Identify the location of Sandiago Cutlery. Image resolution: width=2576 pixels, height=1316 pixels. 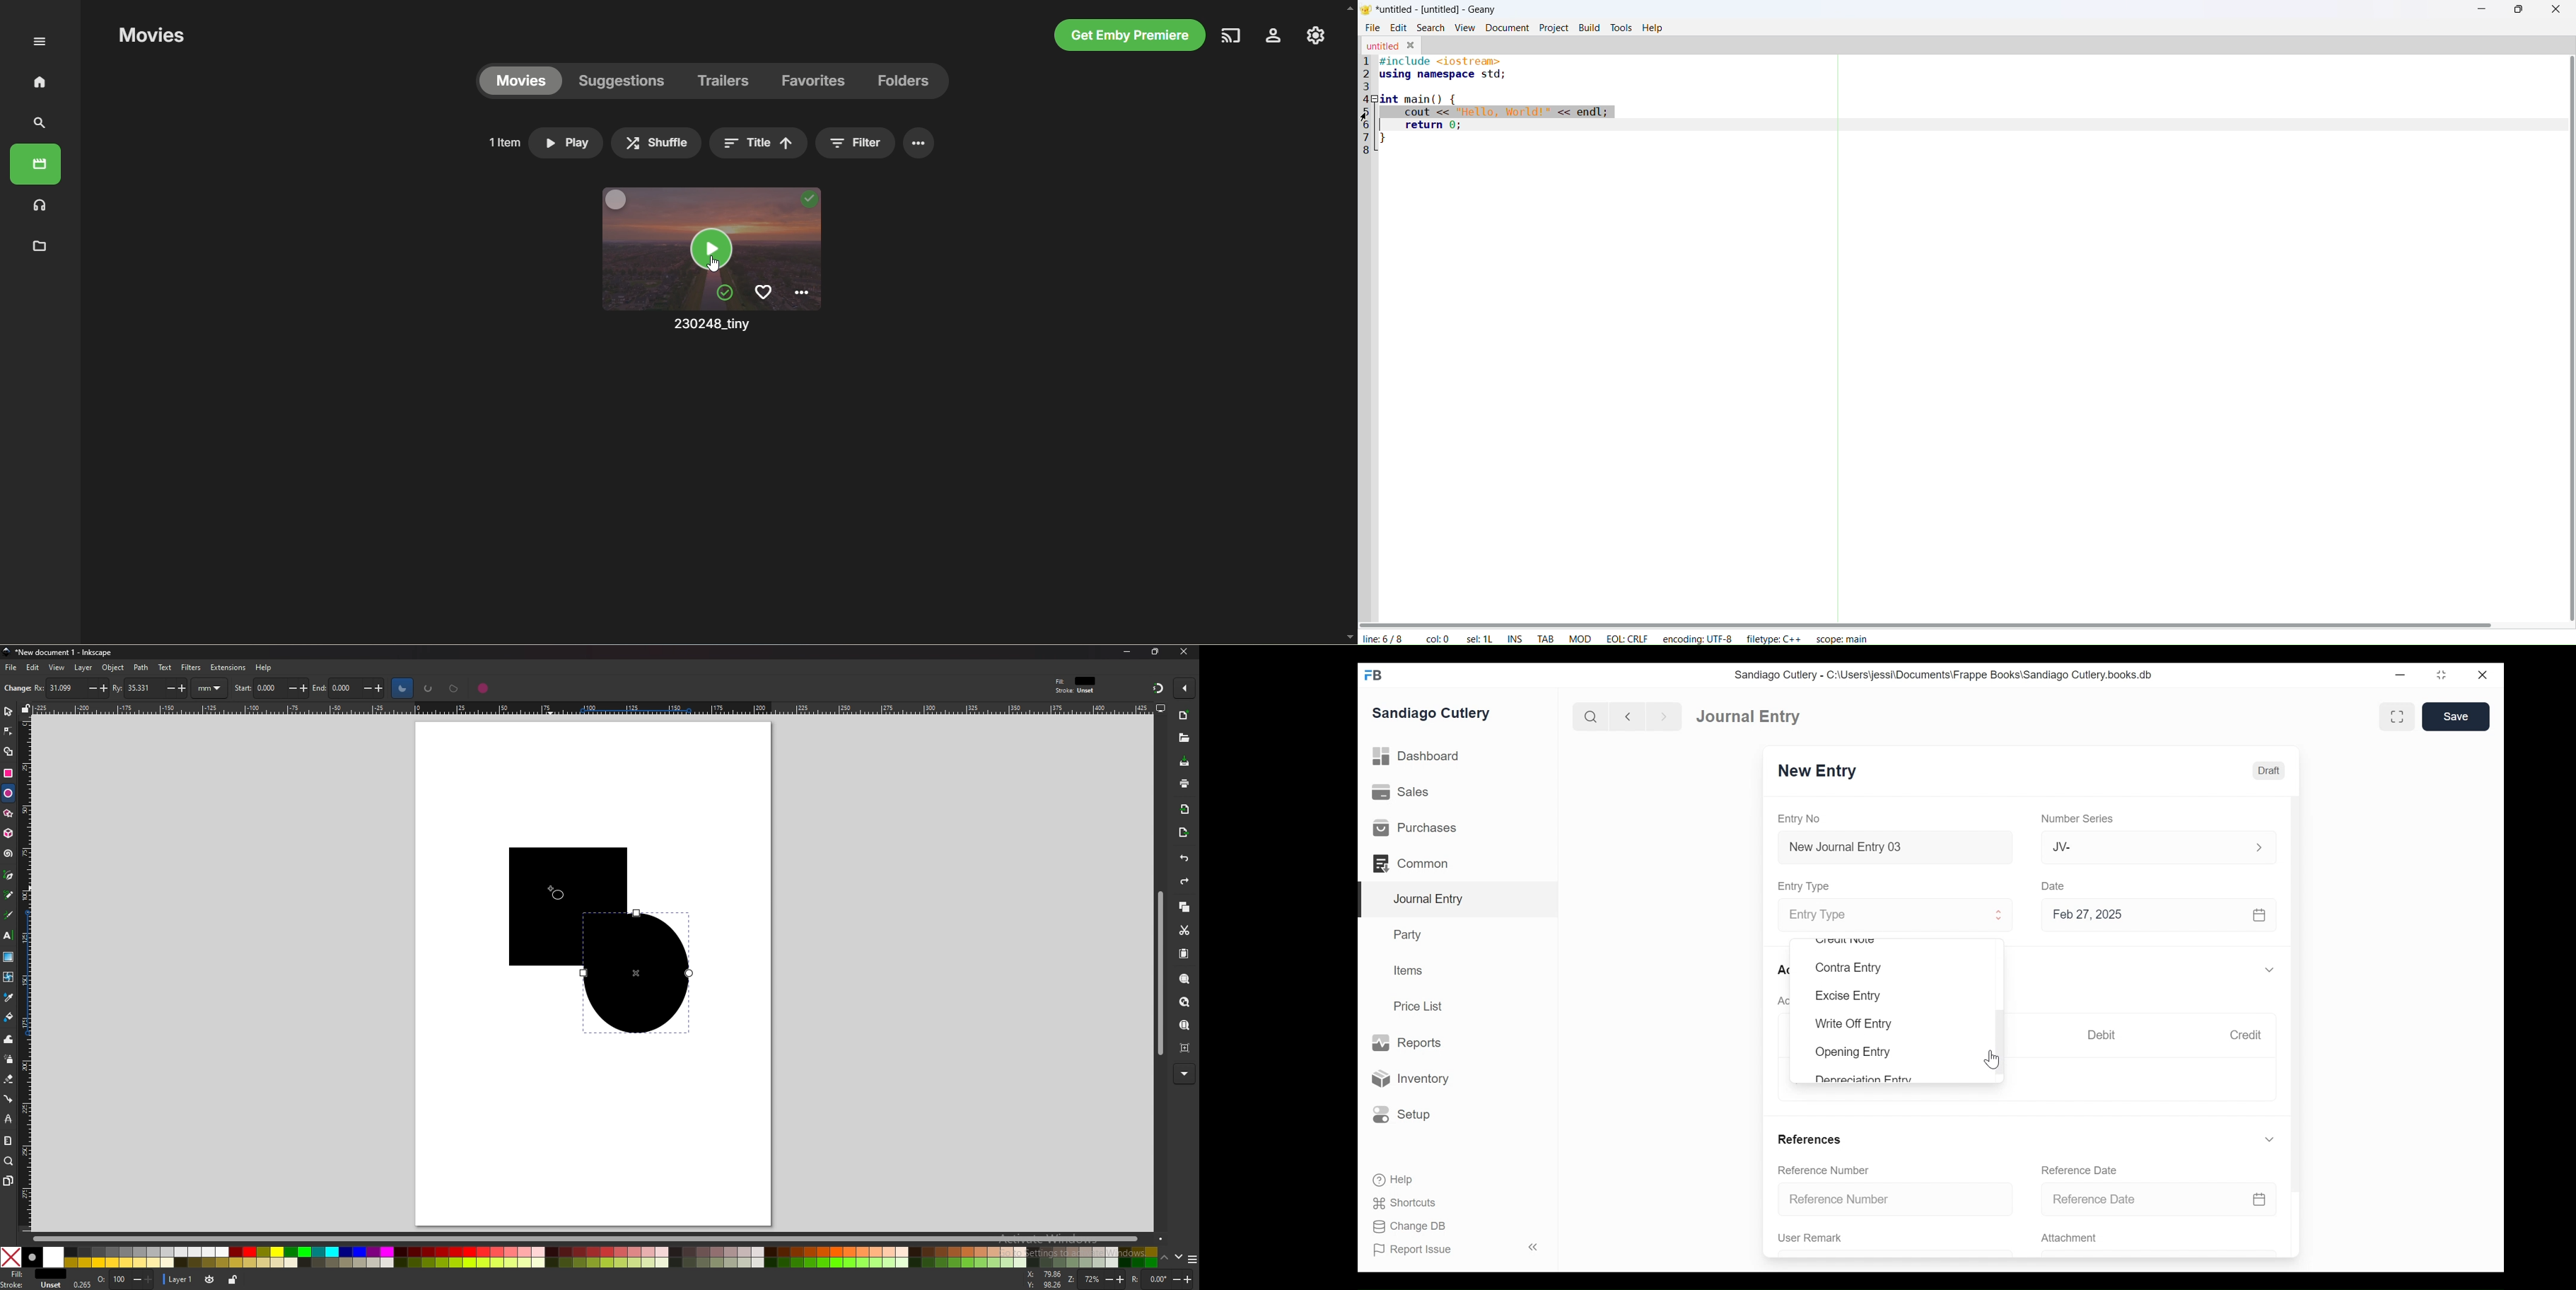
(1433, 714).